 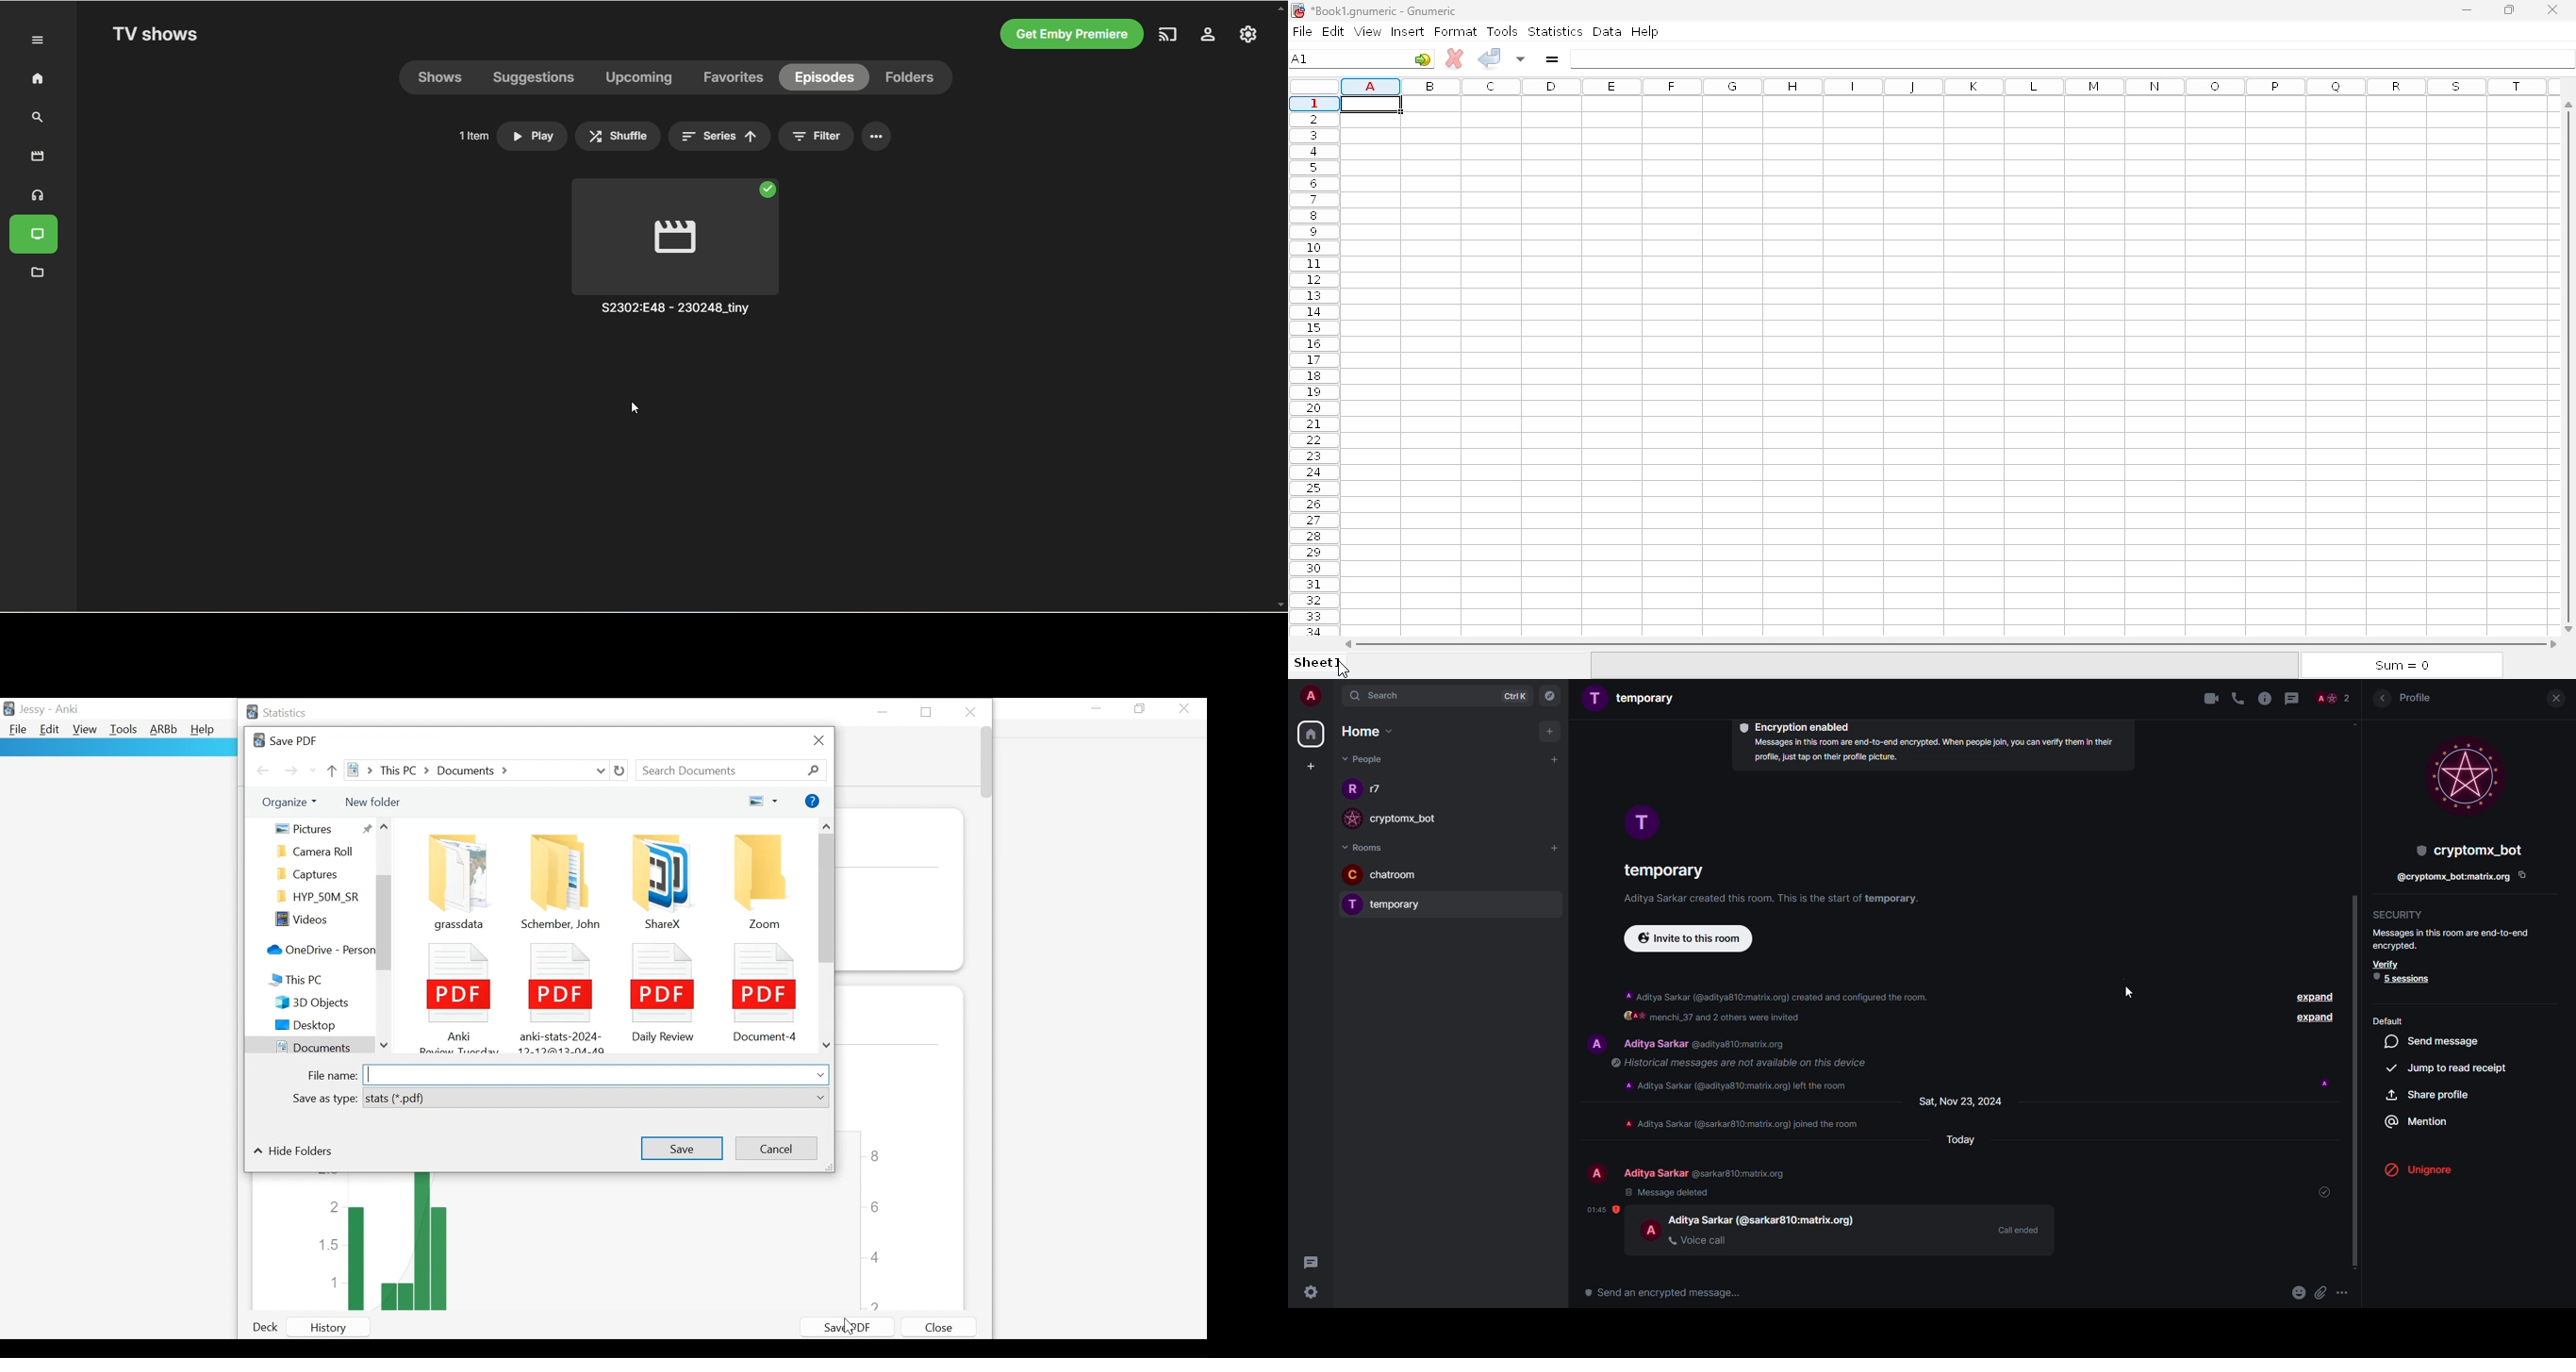 I want to click on Save PDF, so click(x=284, y=739).